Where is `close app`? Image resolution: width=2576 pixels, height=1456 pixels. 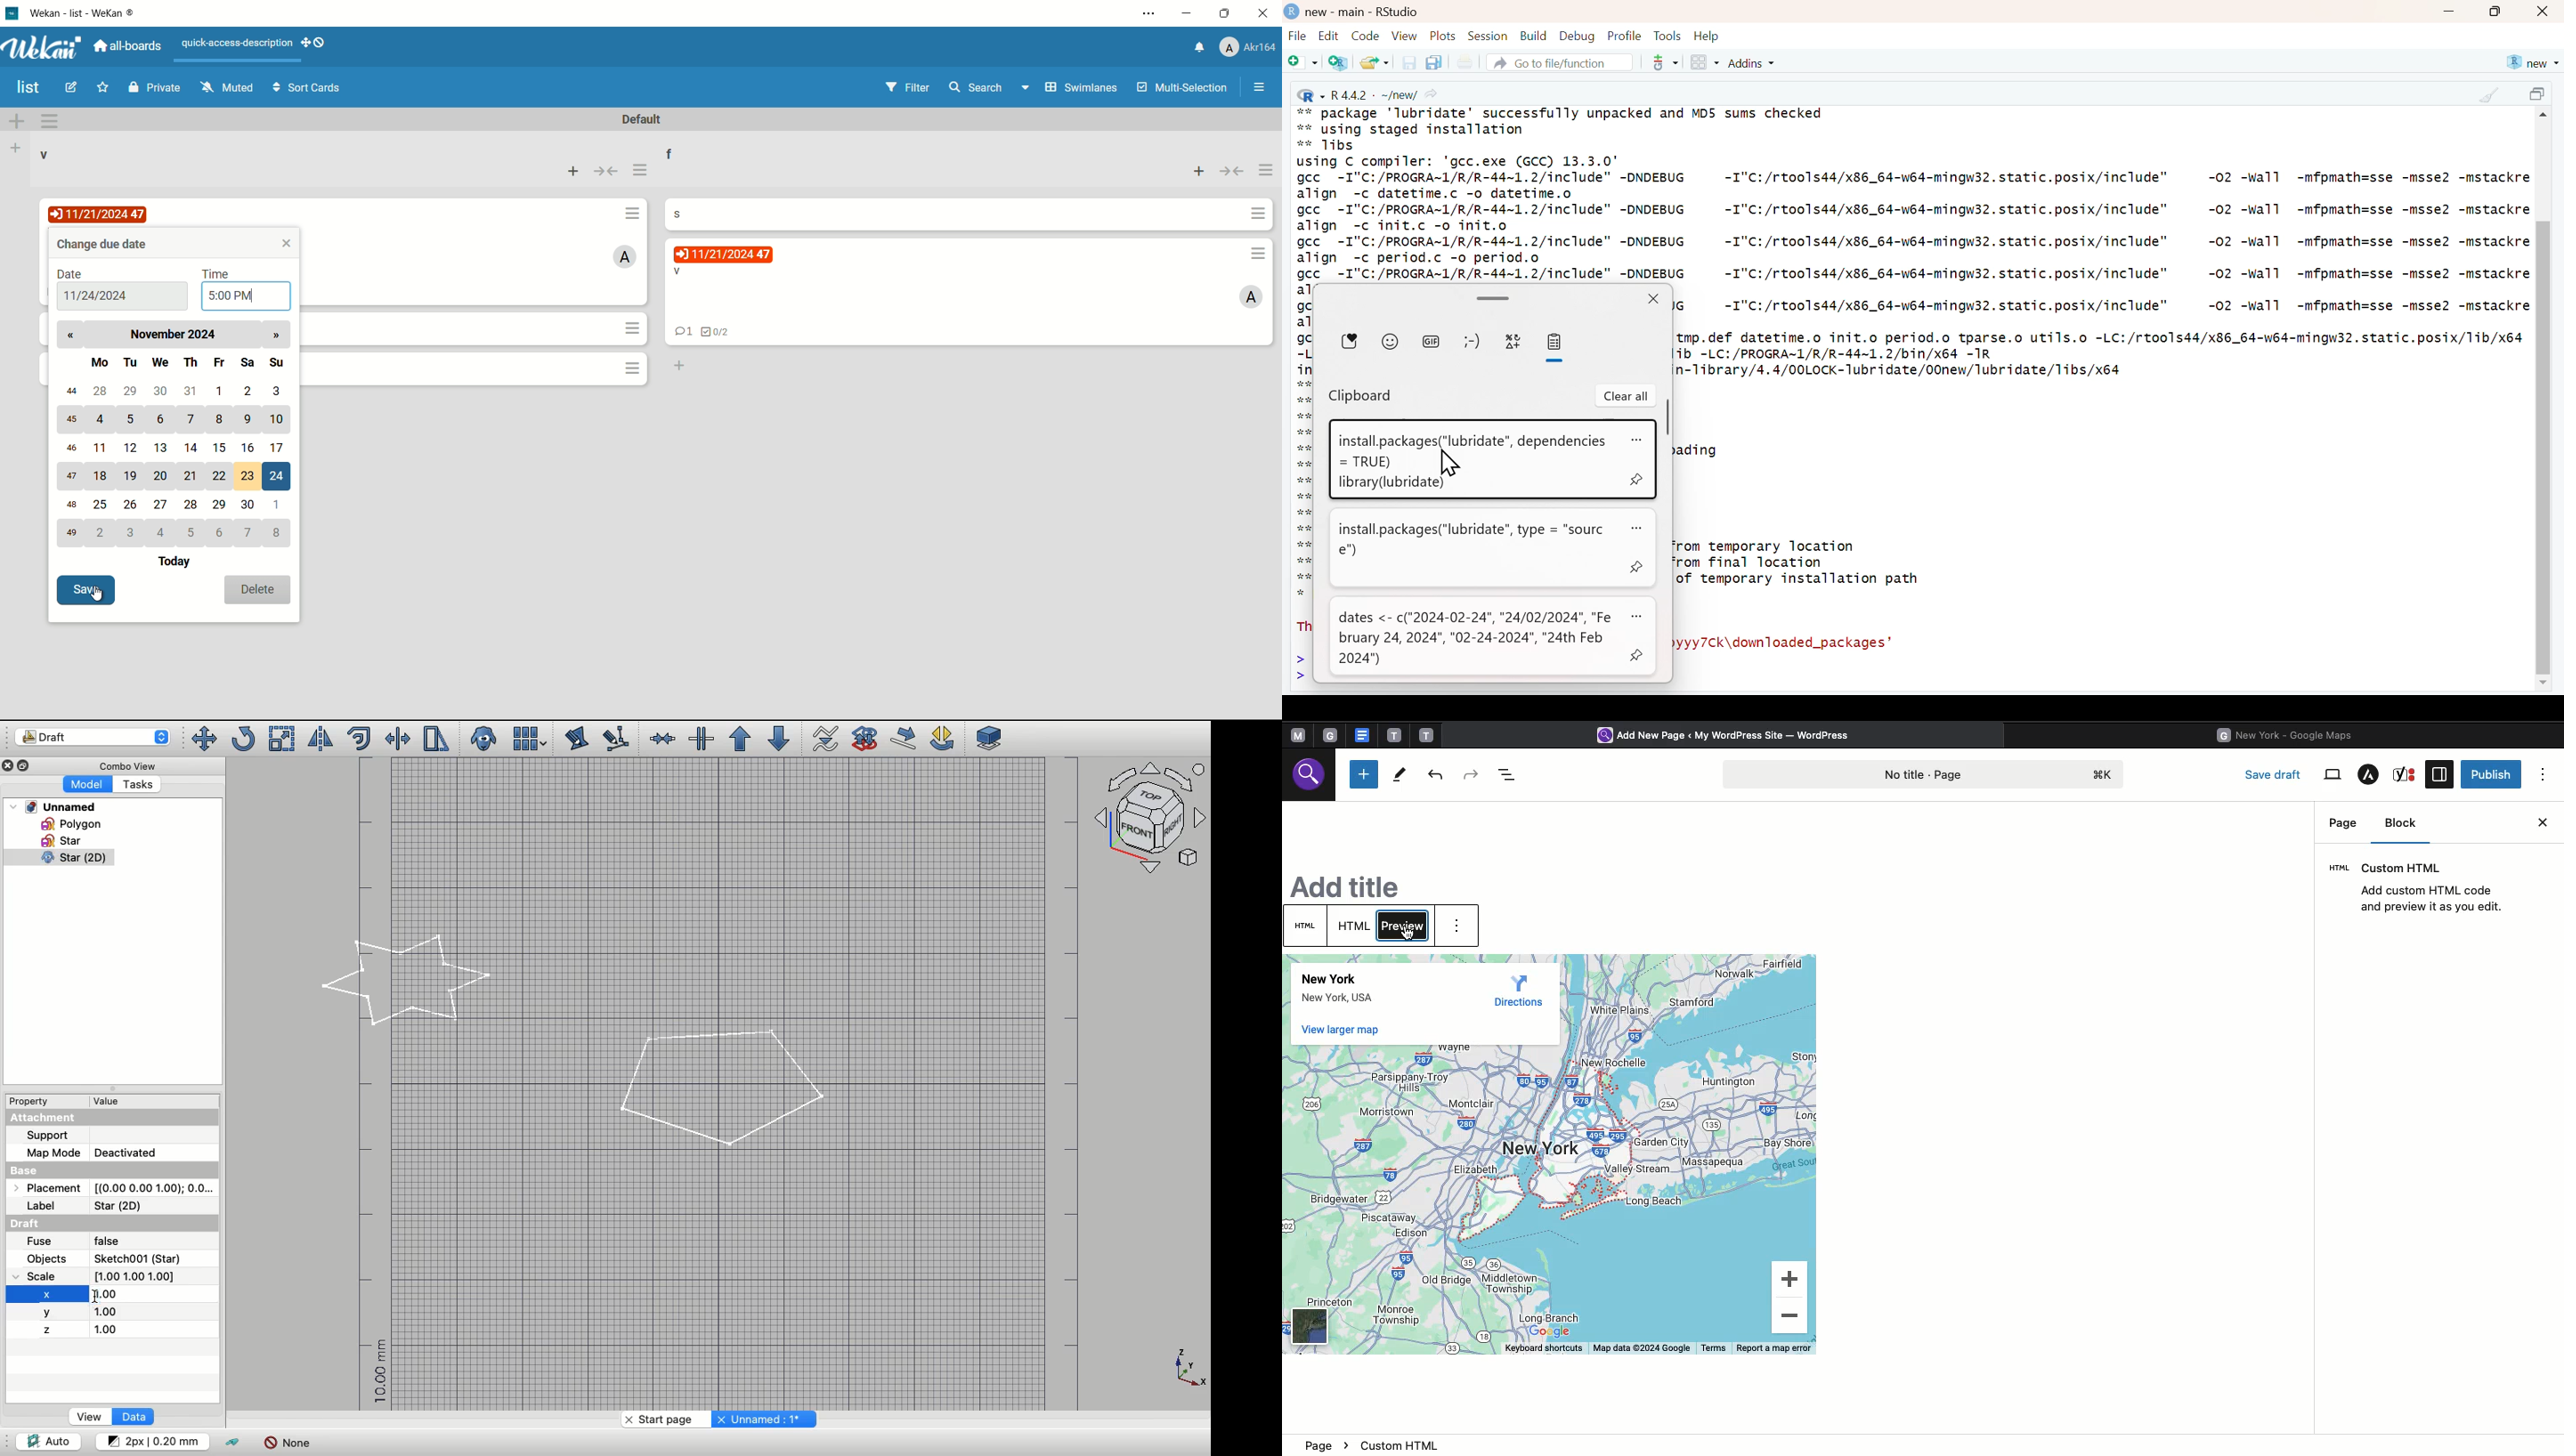
close app is located at coordinates (1263, 13).